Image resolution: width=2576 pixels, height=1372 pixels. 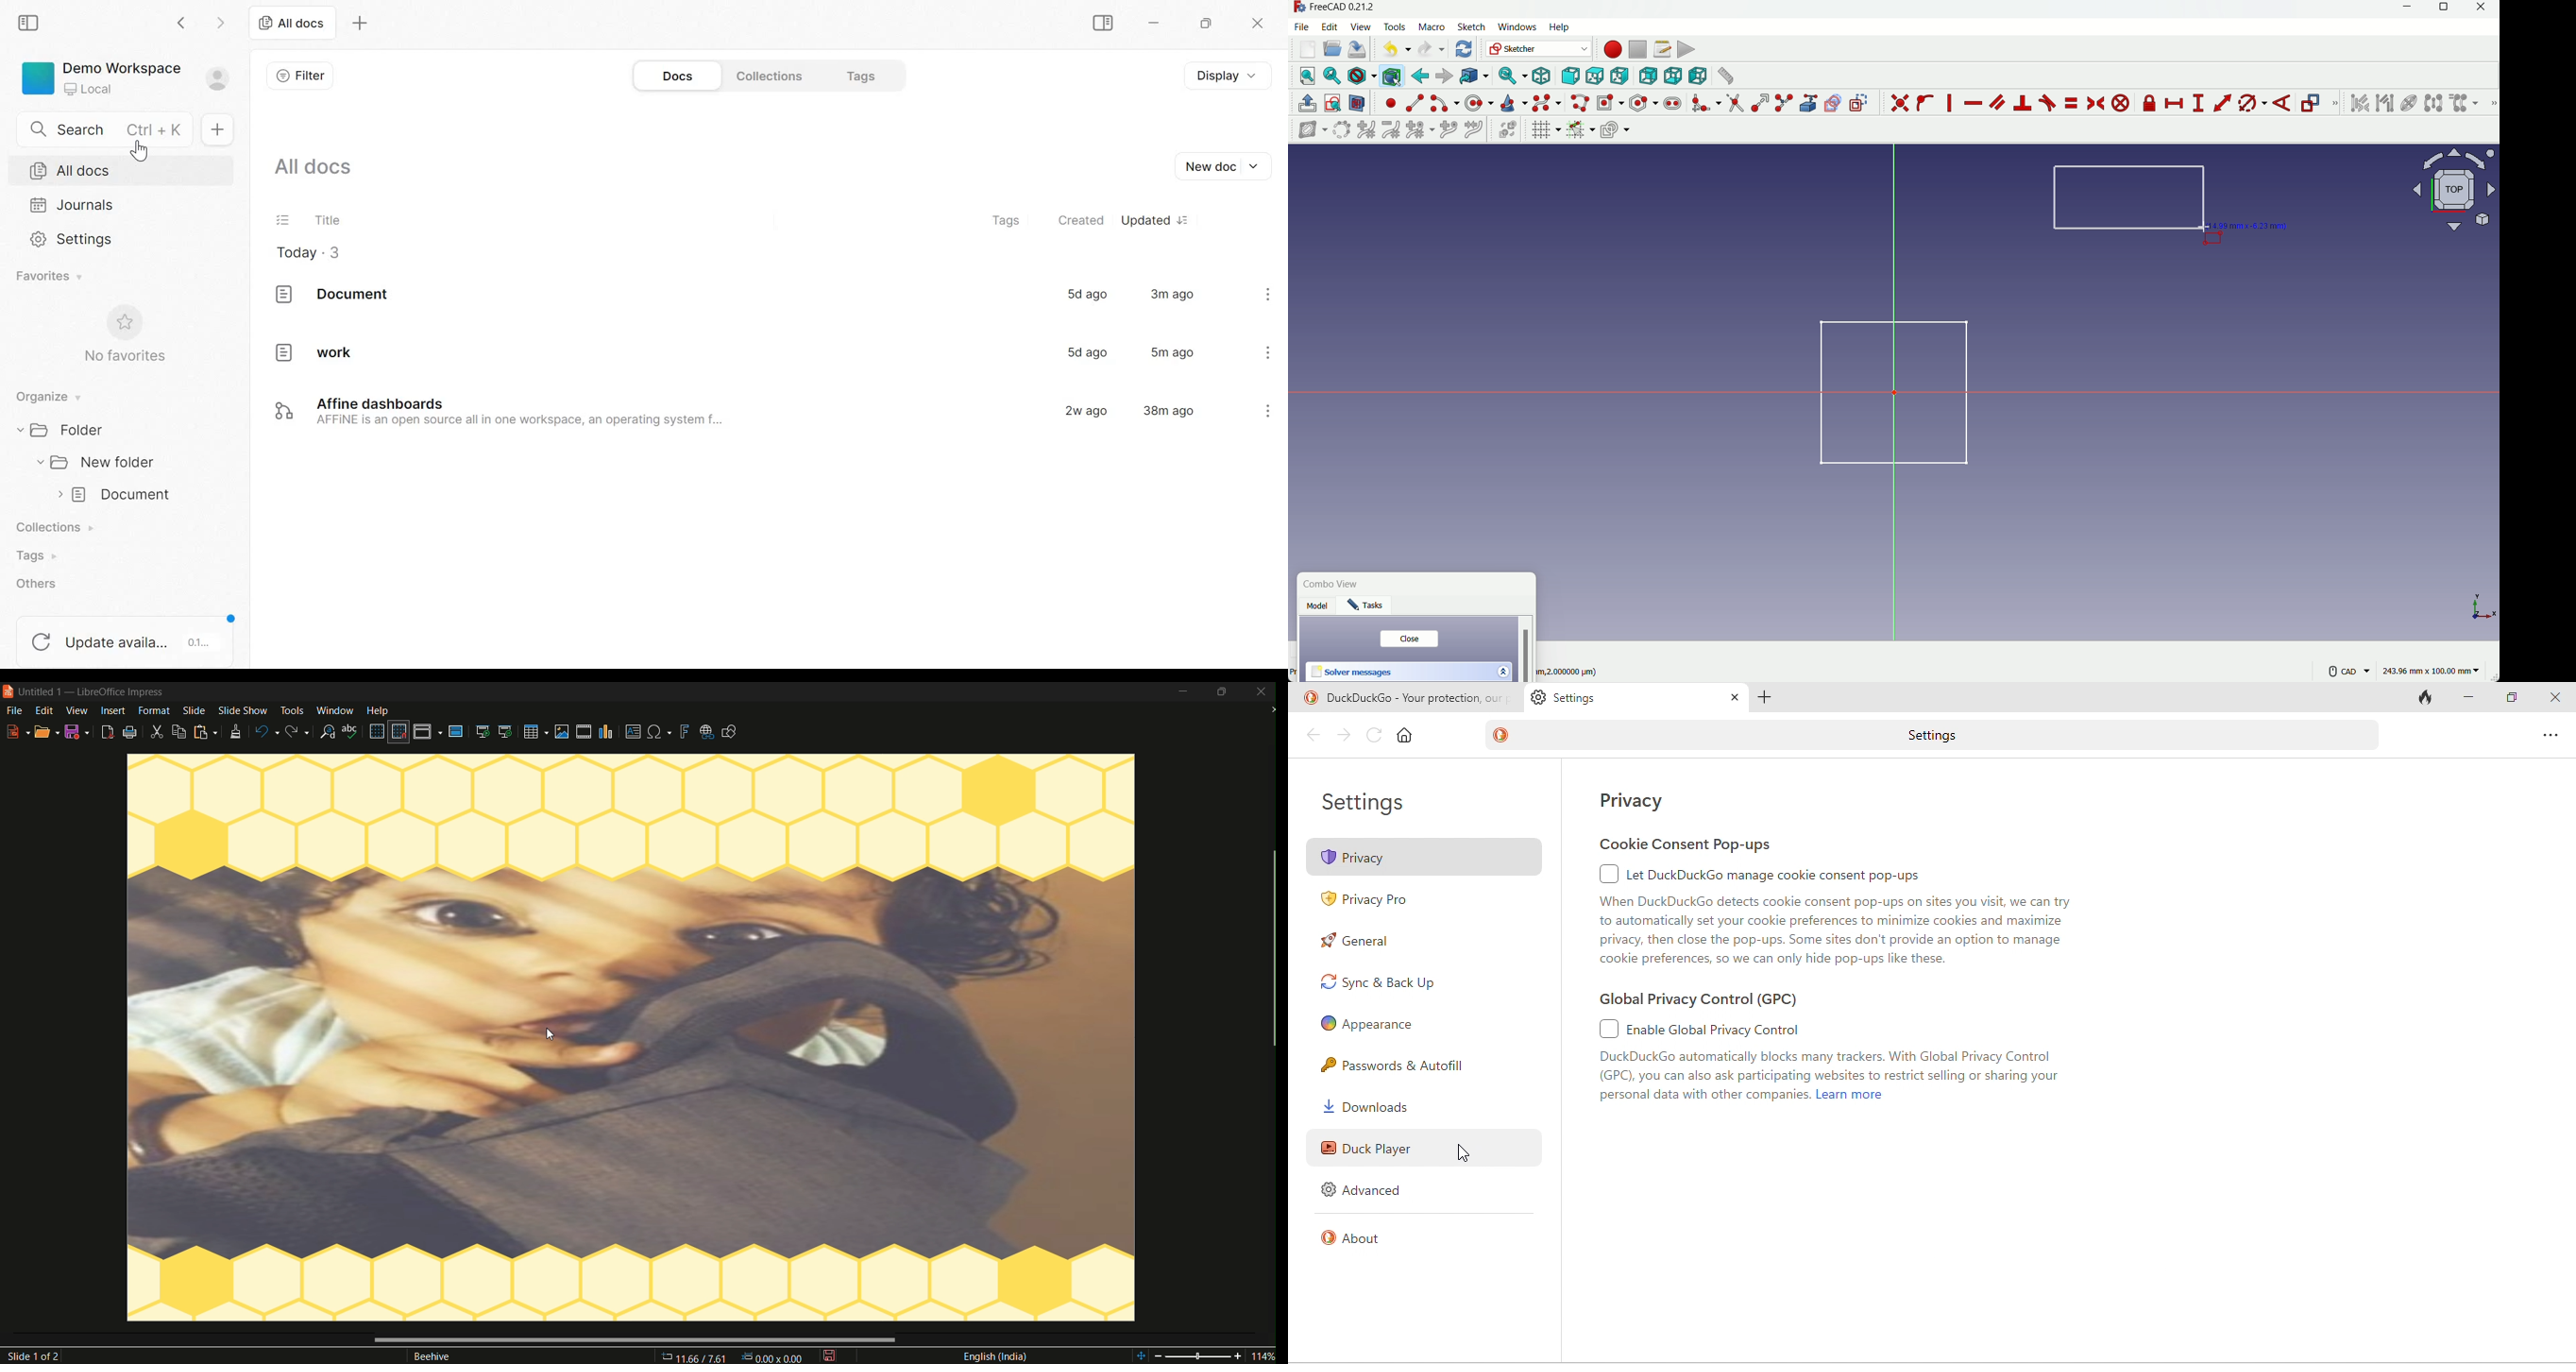 I want to click on display grid, so click(x=377, y=731).